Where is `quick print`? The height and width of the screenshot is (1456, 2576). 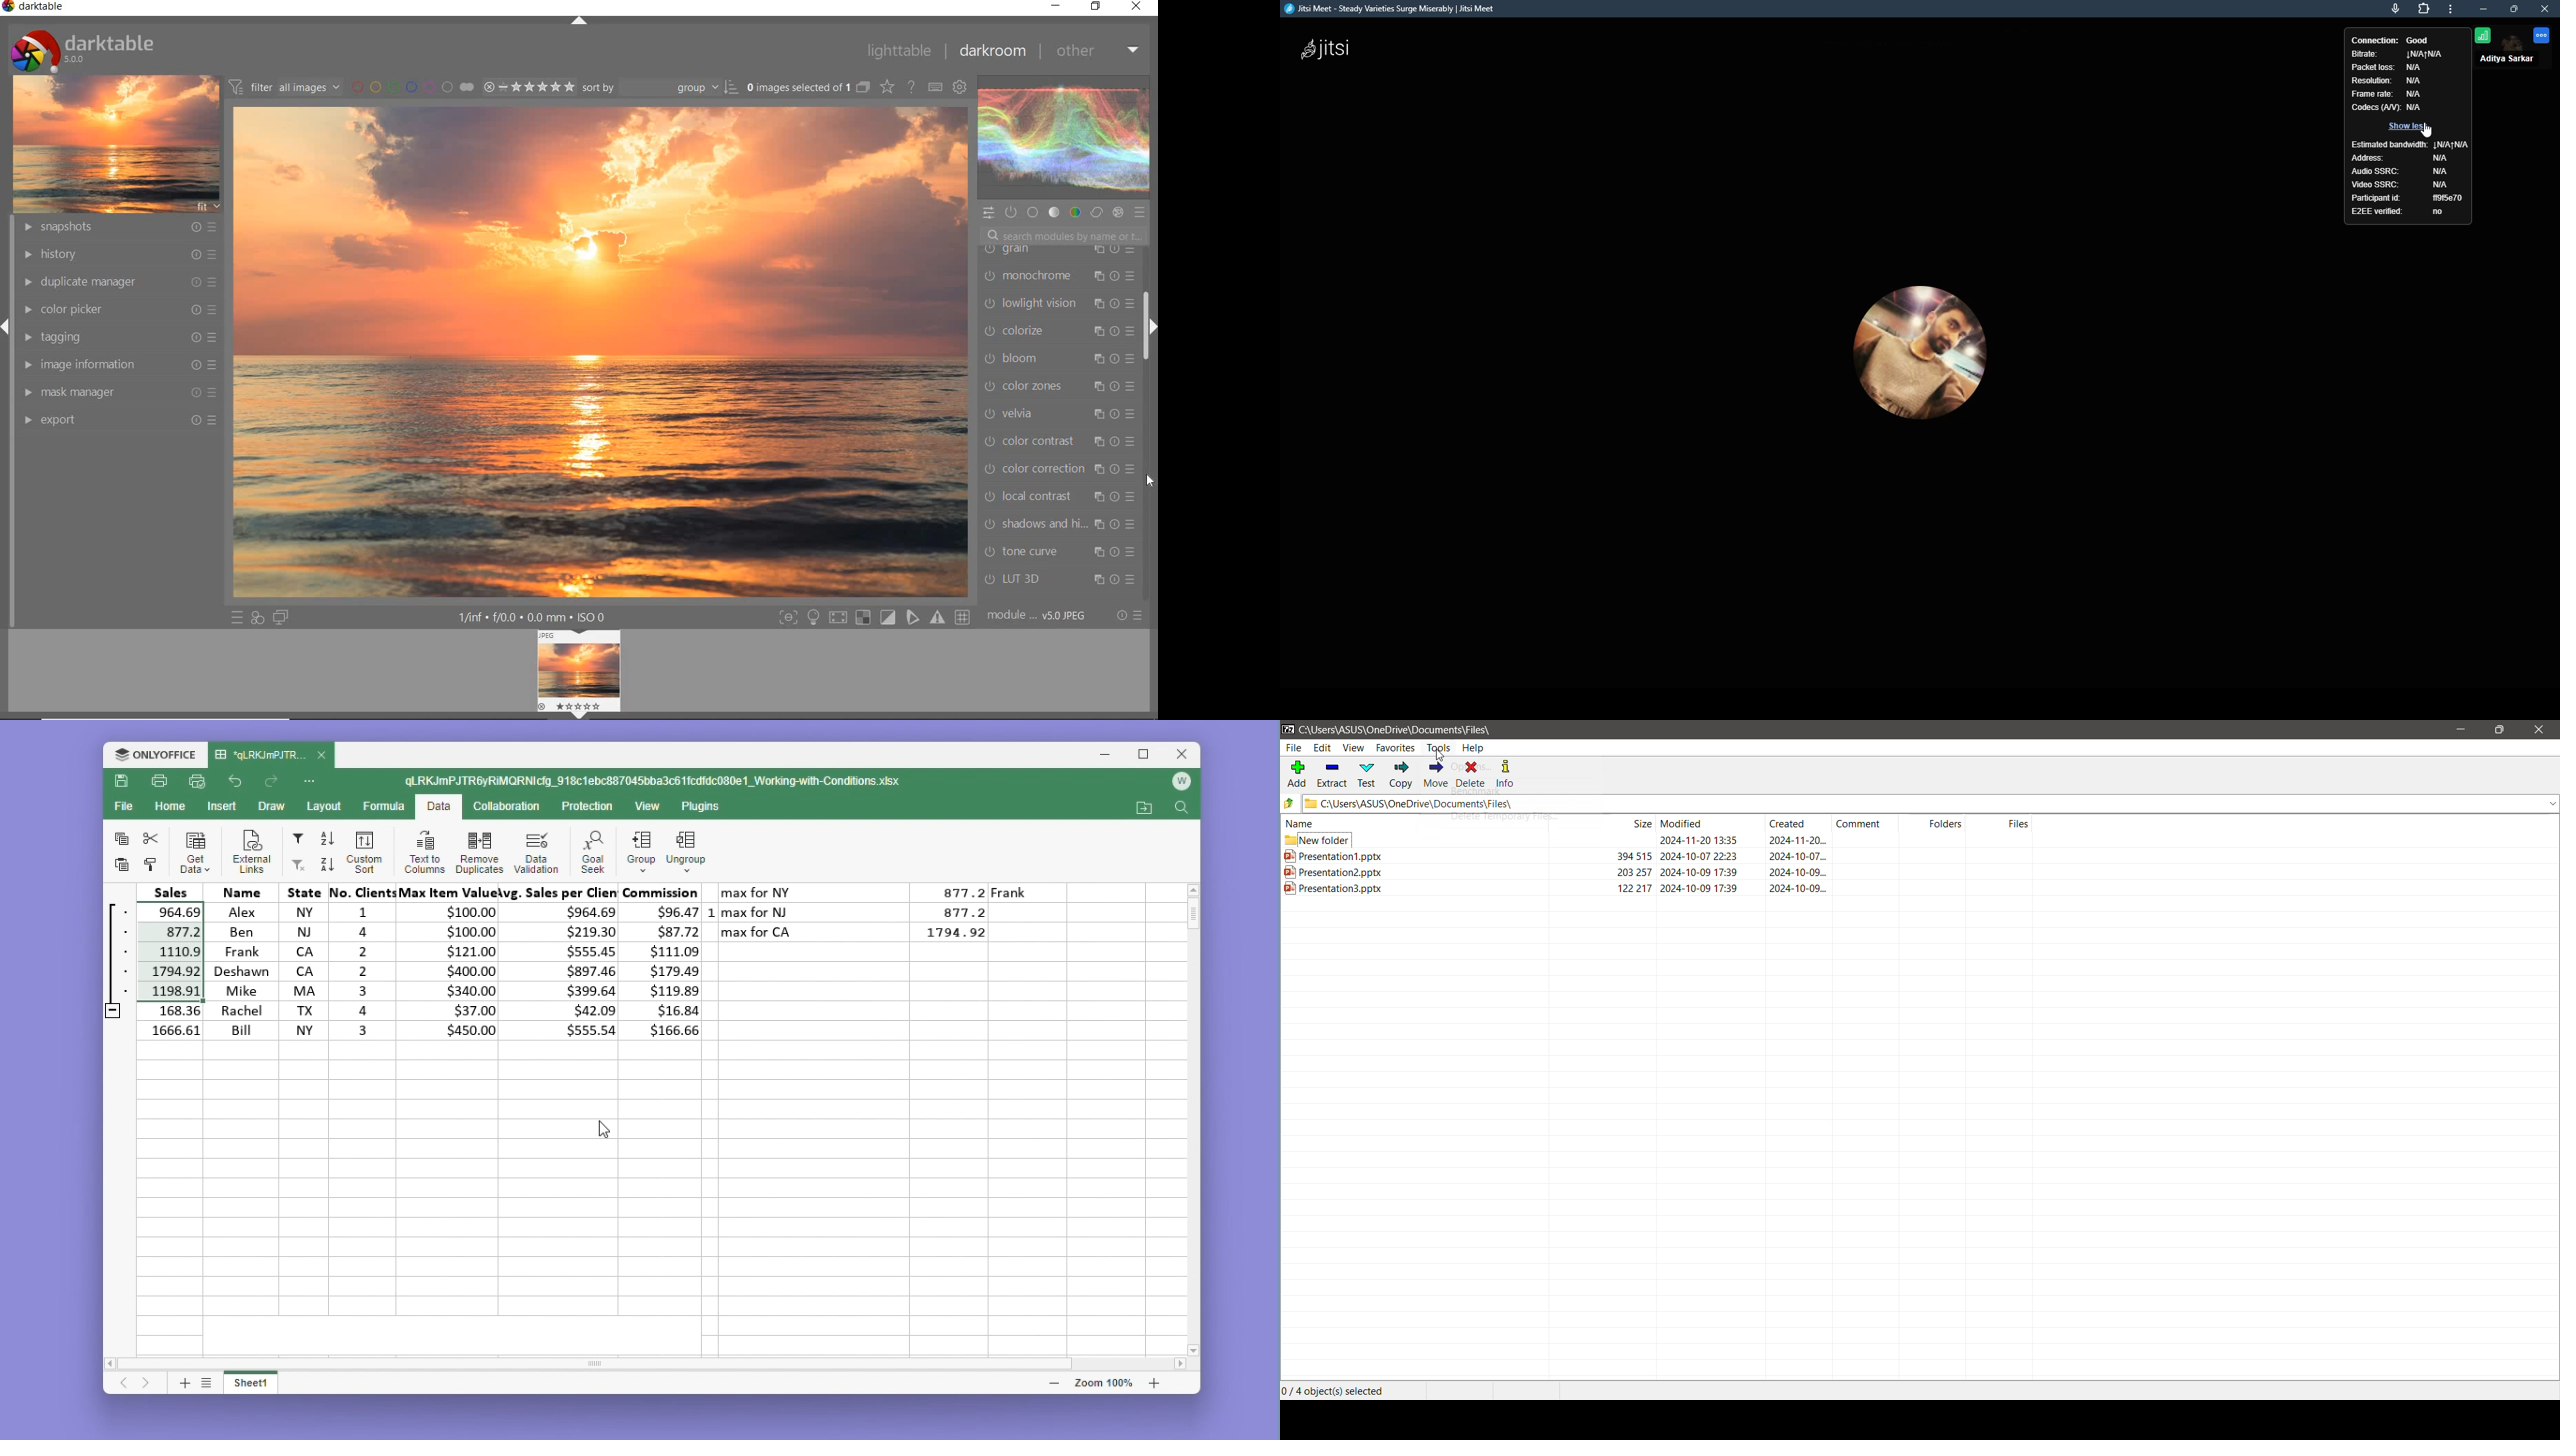
quick print is located at coordinates (198, 782).